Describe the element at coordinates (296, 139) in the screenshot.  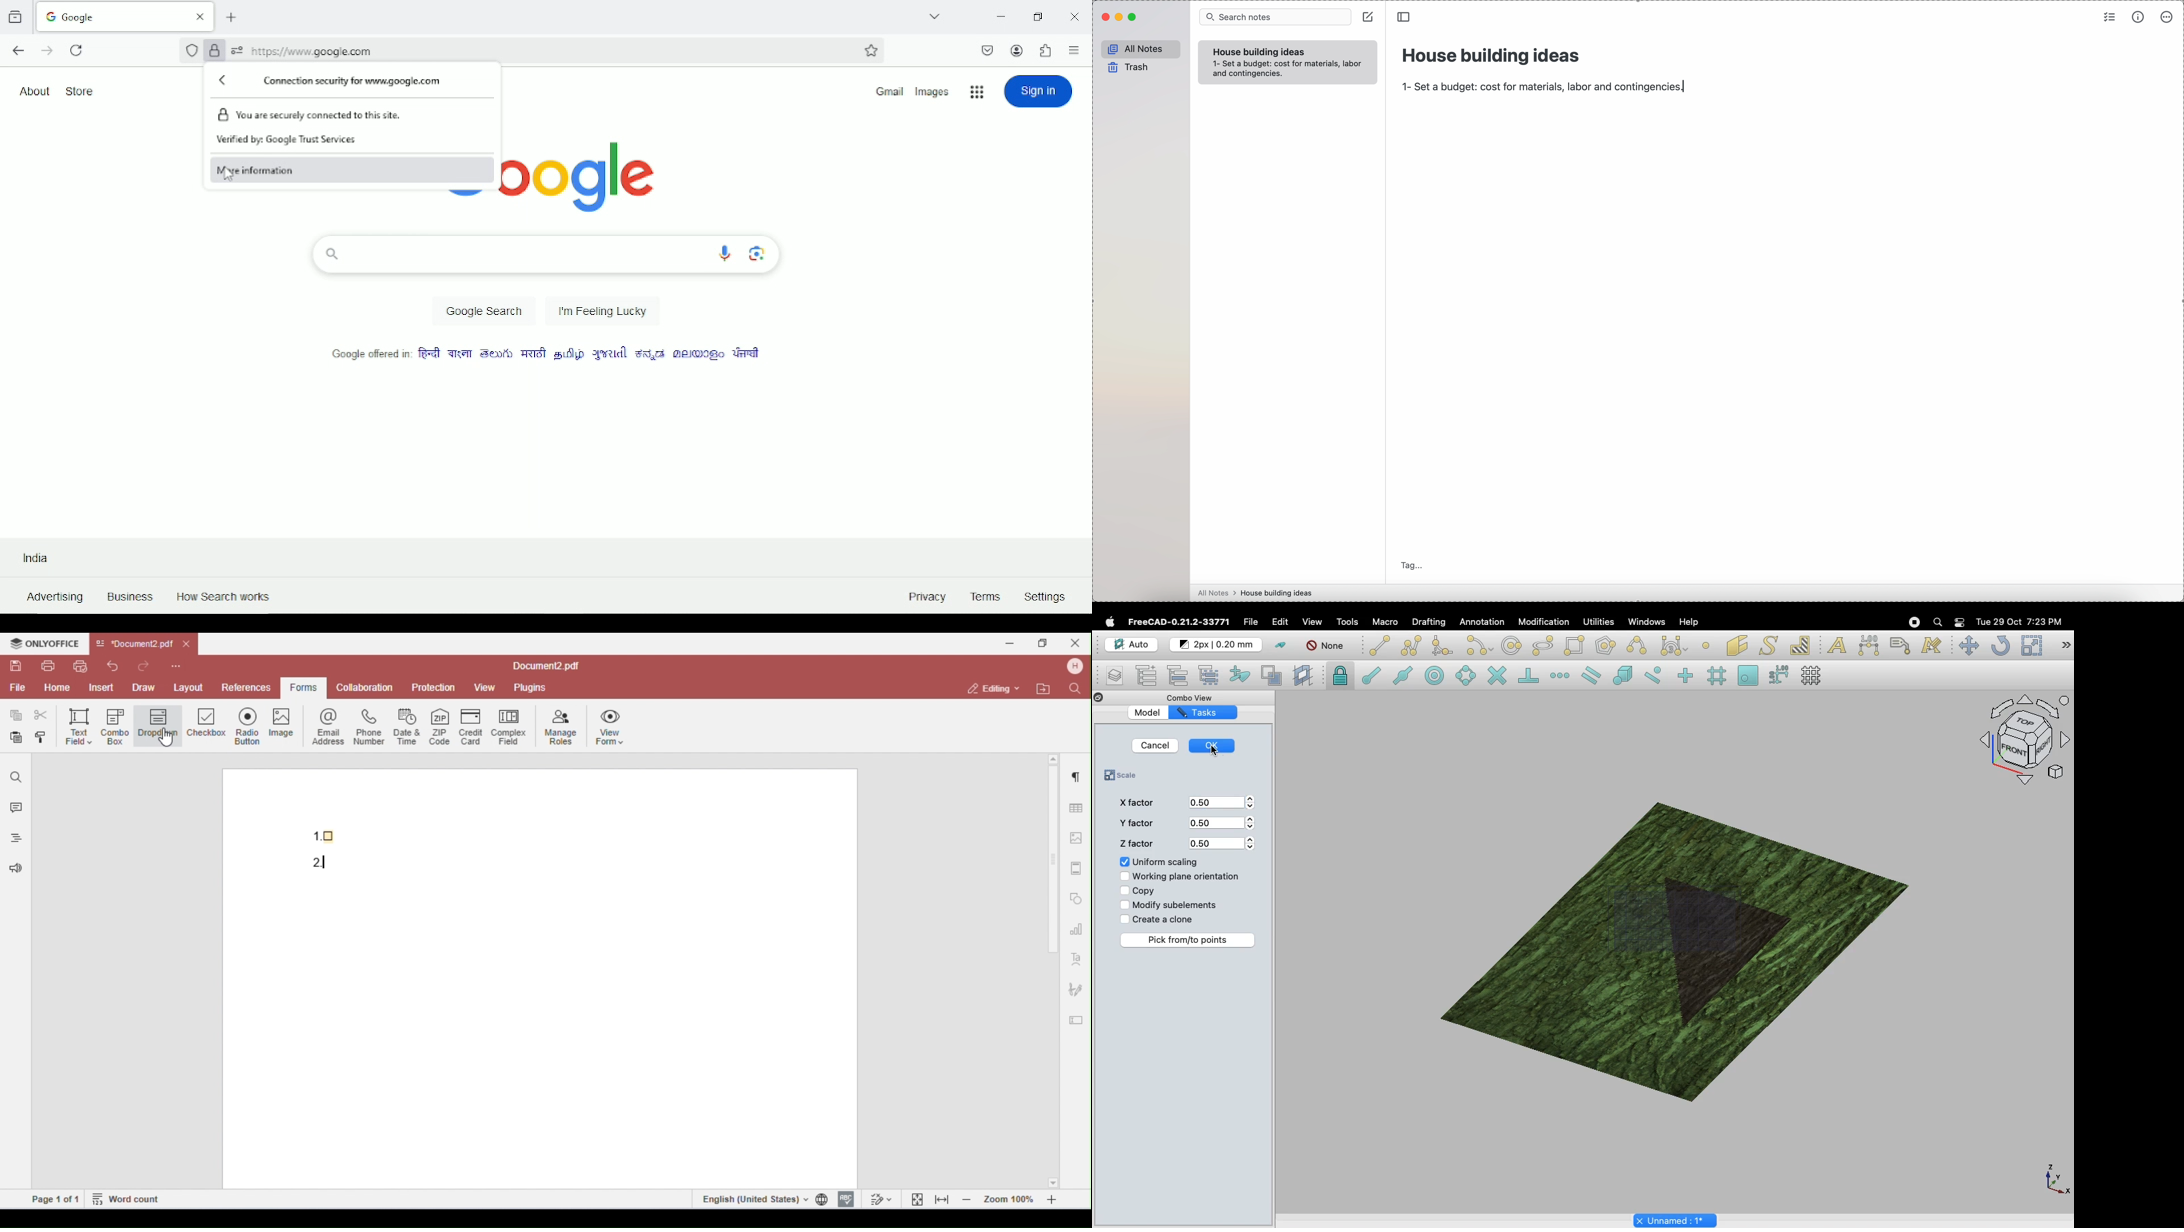
I see `Verified by Google Trust Services` at that location.